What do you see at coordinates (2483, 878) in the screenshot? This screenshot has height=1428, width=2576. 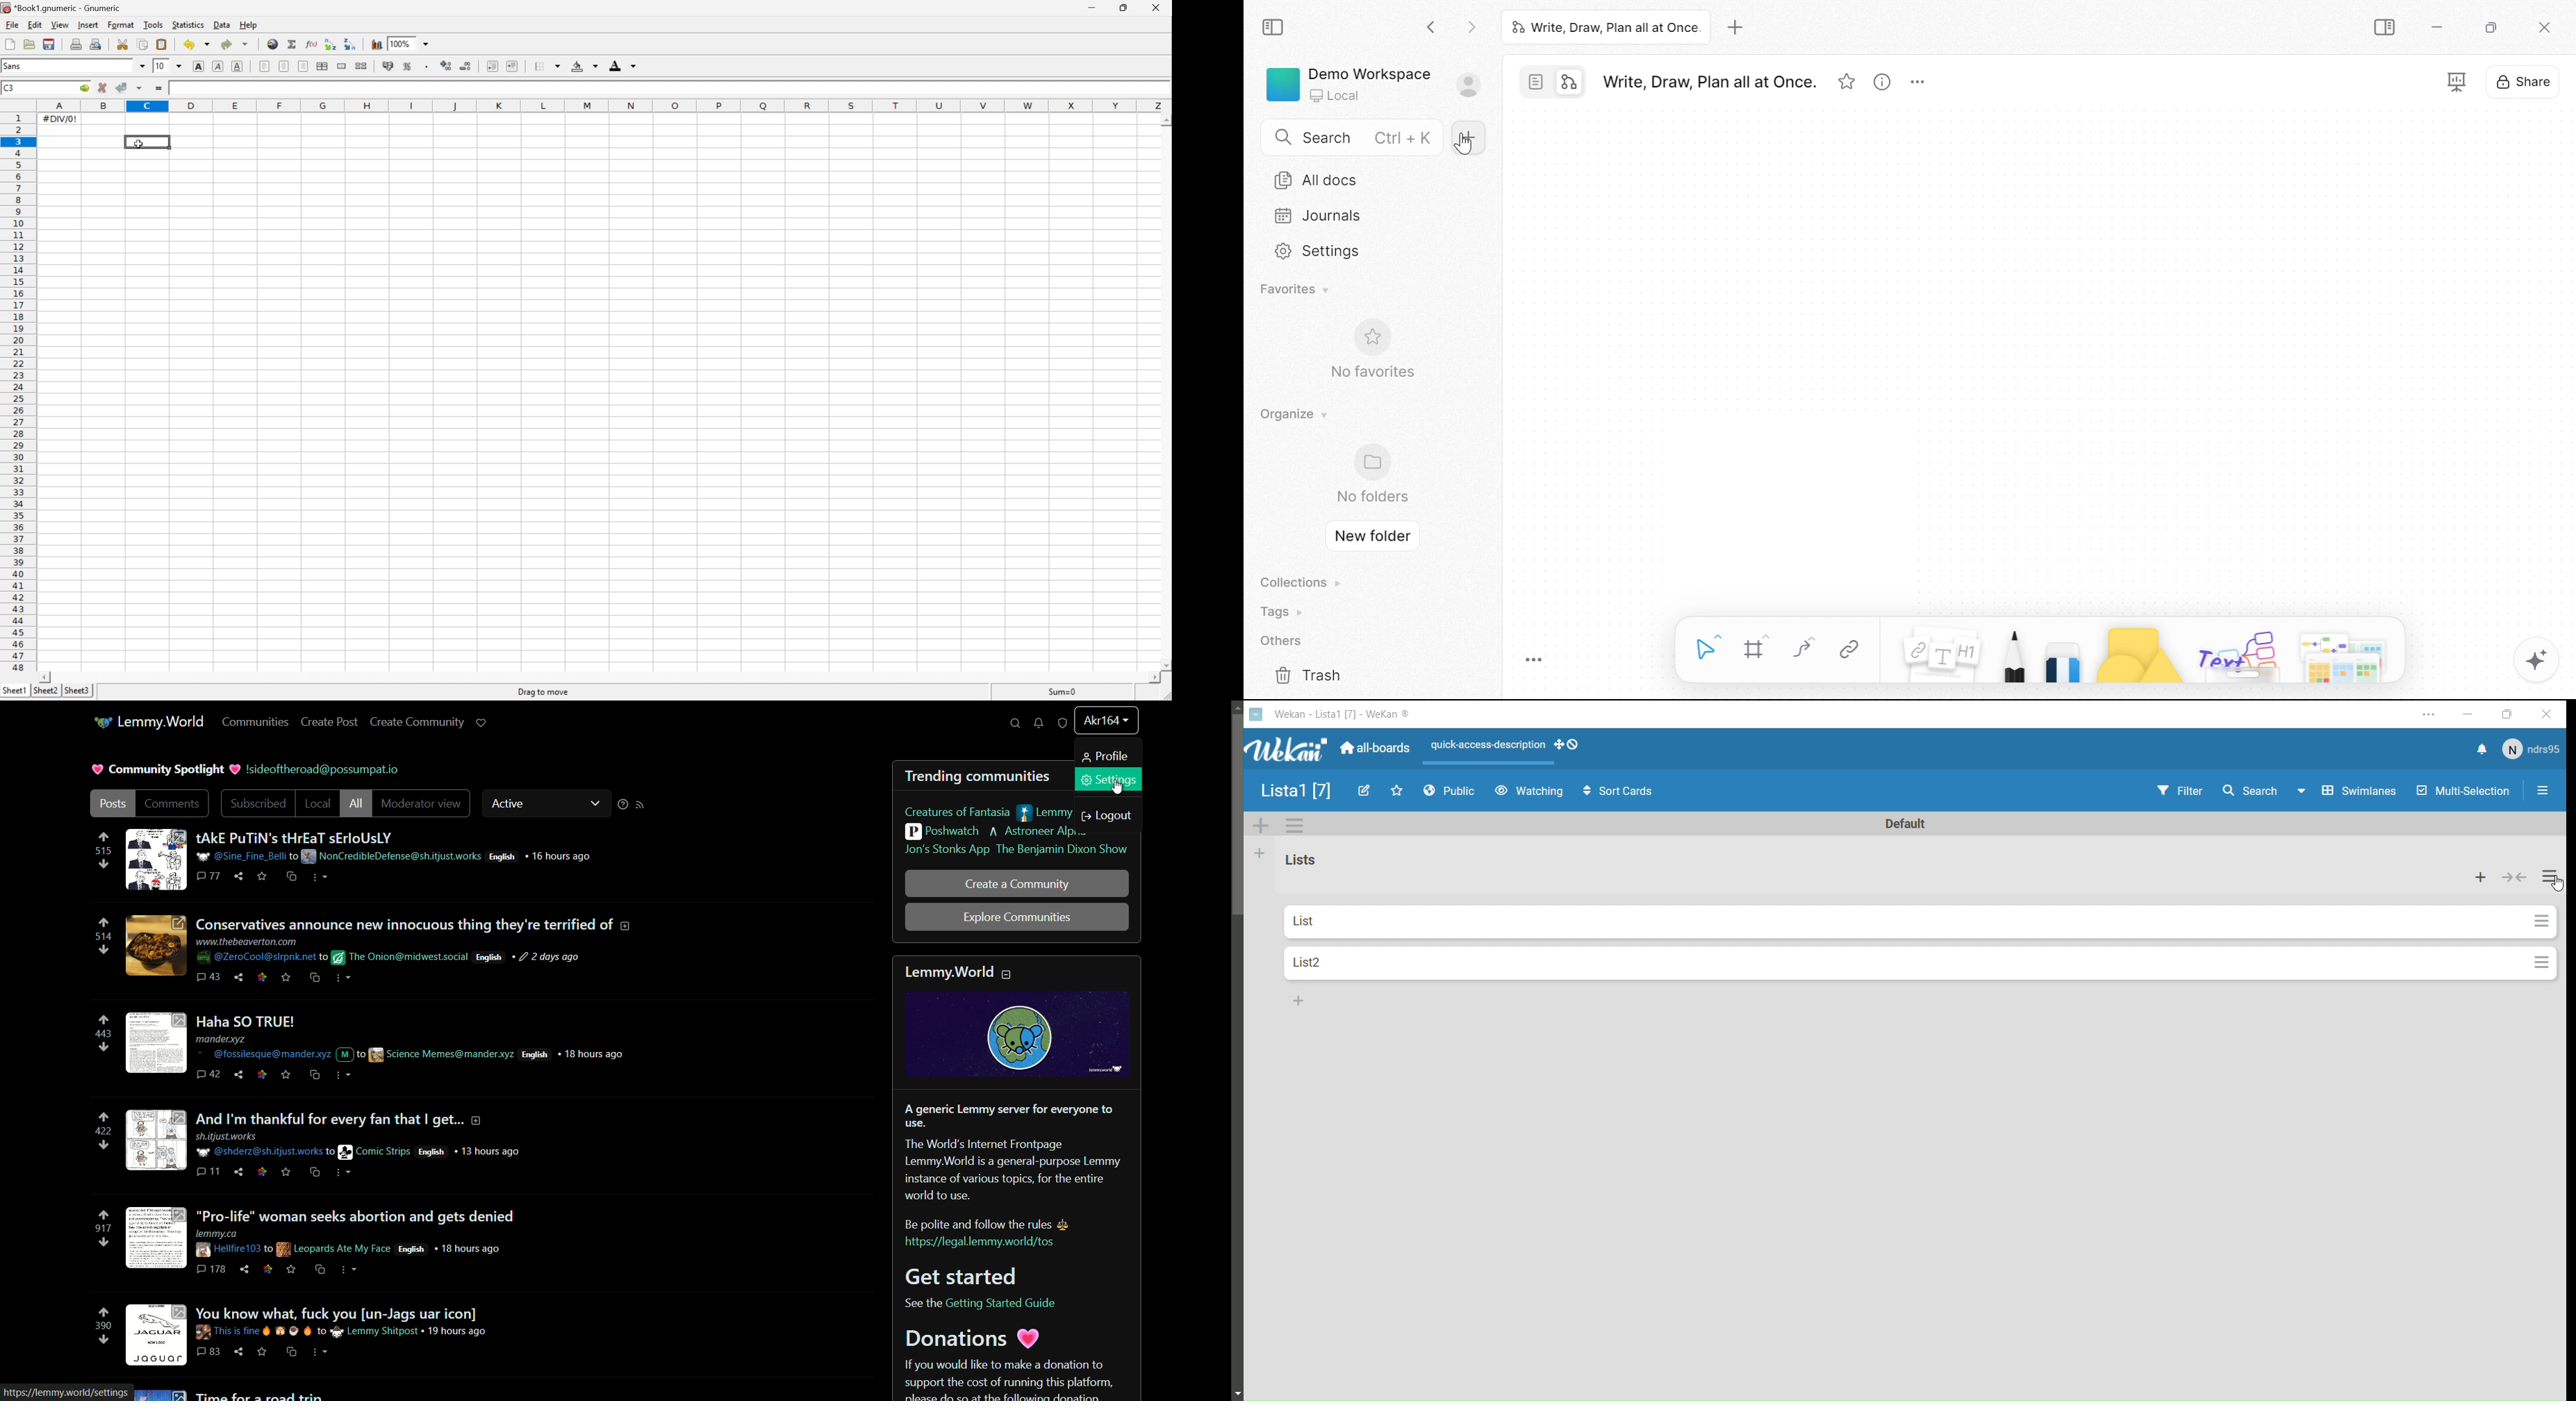 I see `add` at bounding box center [2483, 878].